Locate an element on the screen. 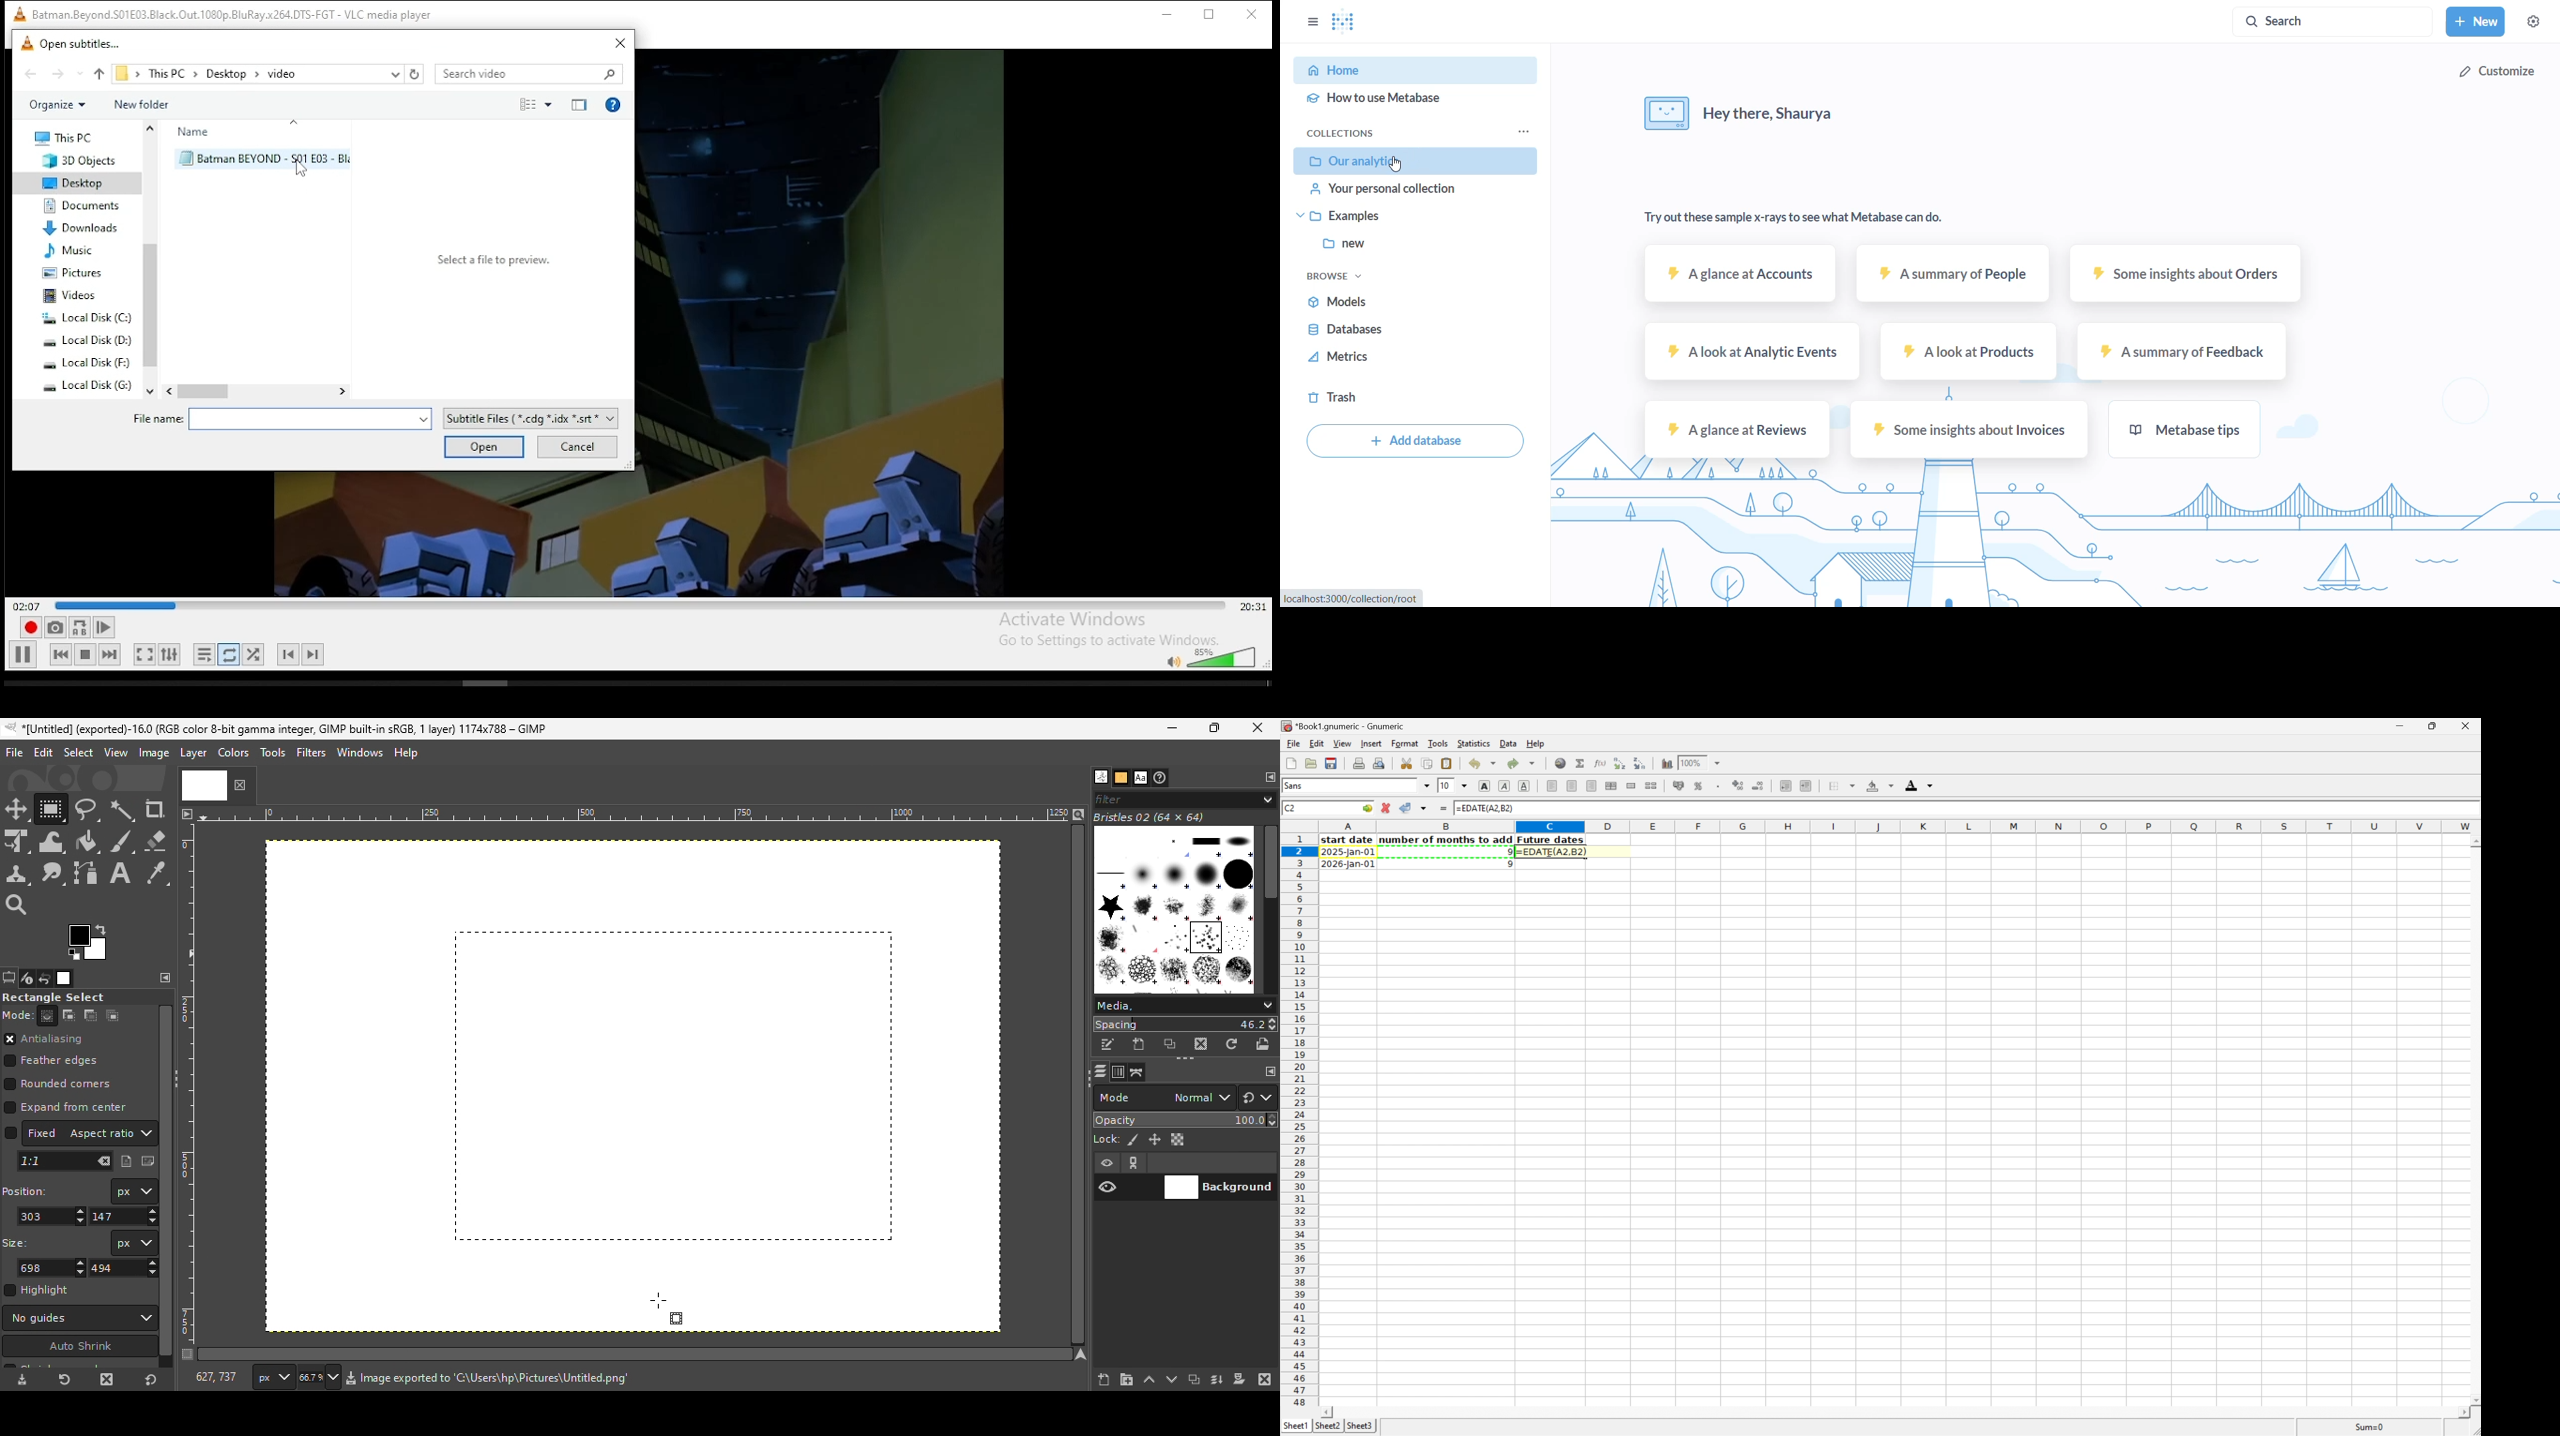 The height and width of the screenshot is (1456, 2576). Column names is located at coordinates (1900, 827).